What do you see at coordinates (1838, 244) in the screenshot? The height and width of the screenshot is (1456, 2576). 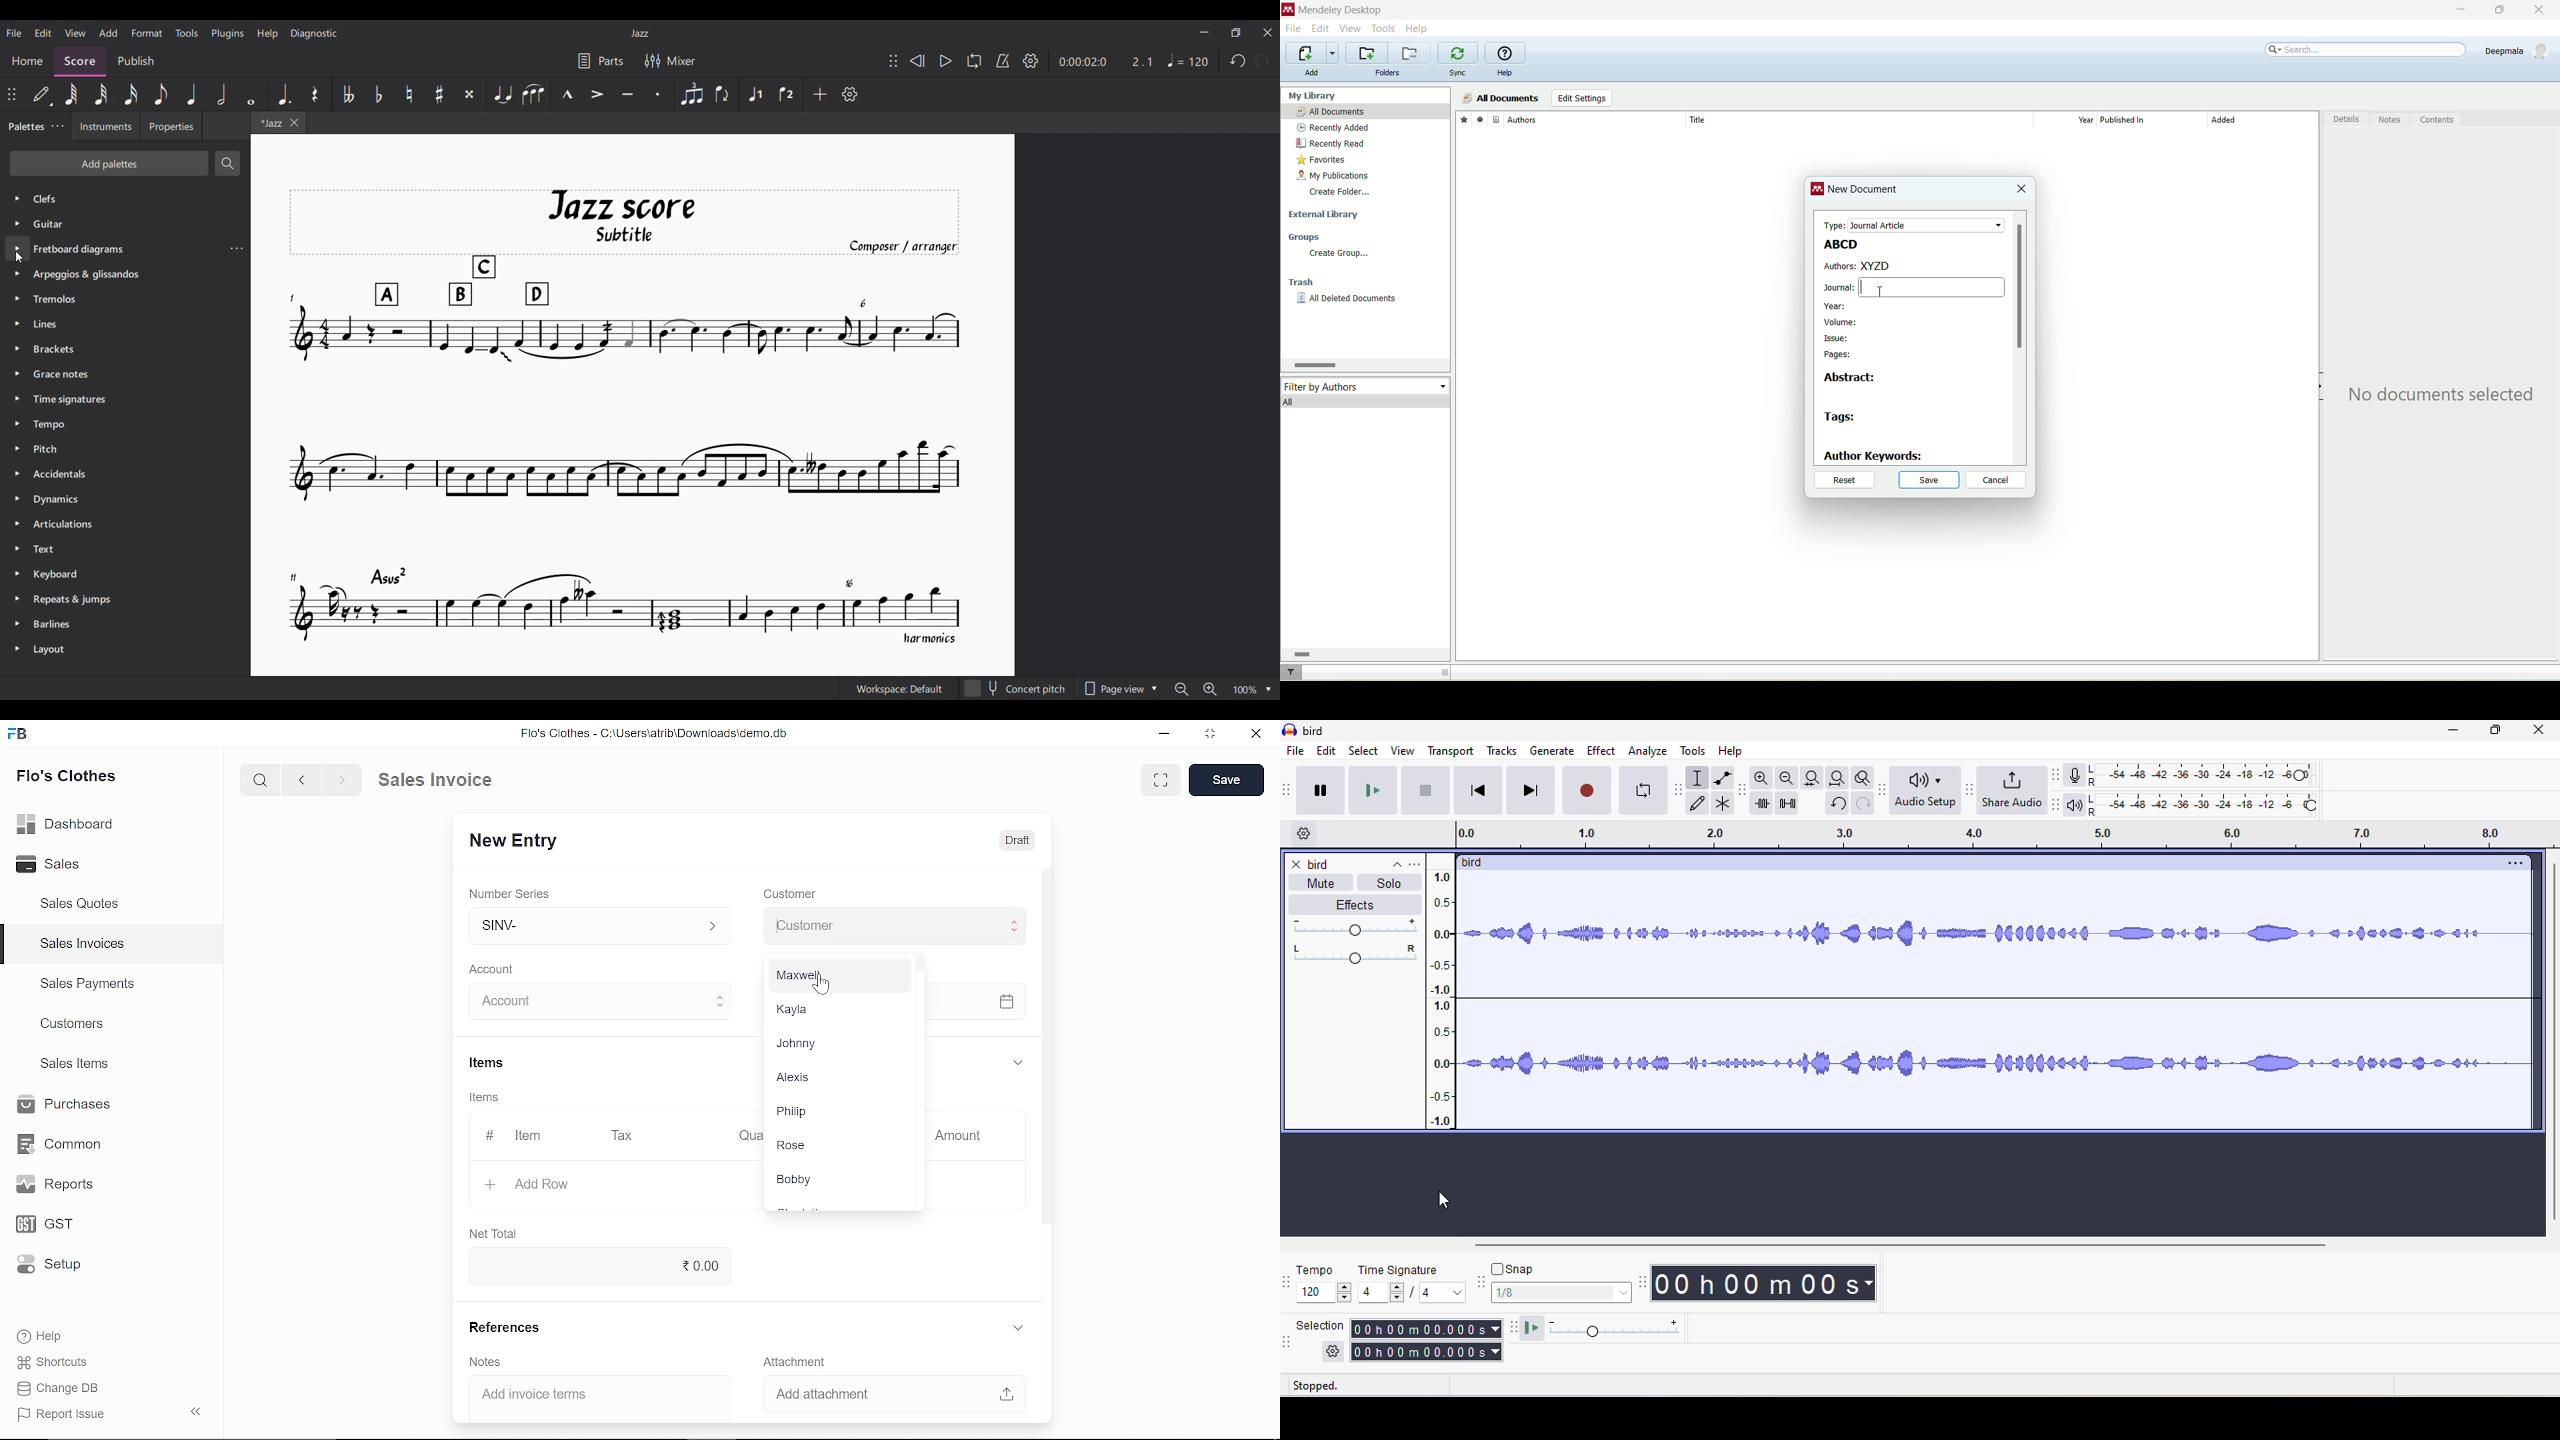 I see `ABCD` at bounding box center [1838, 244].